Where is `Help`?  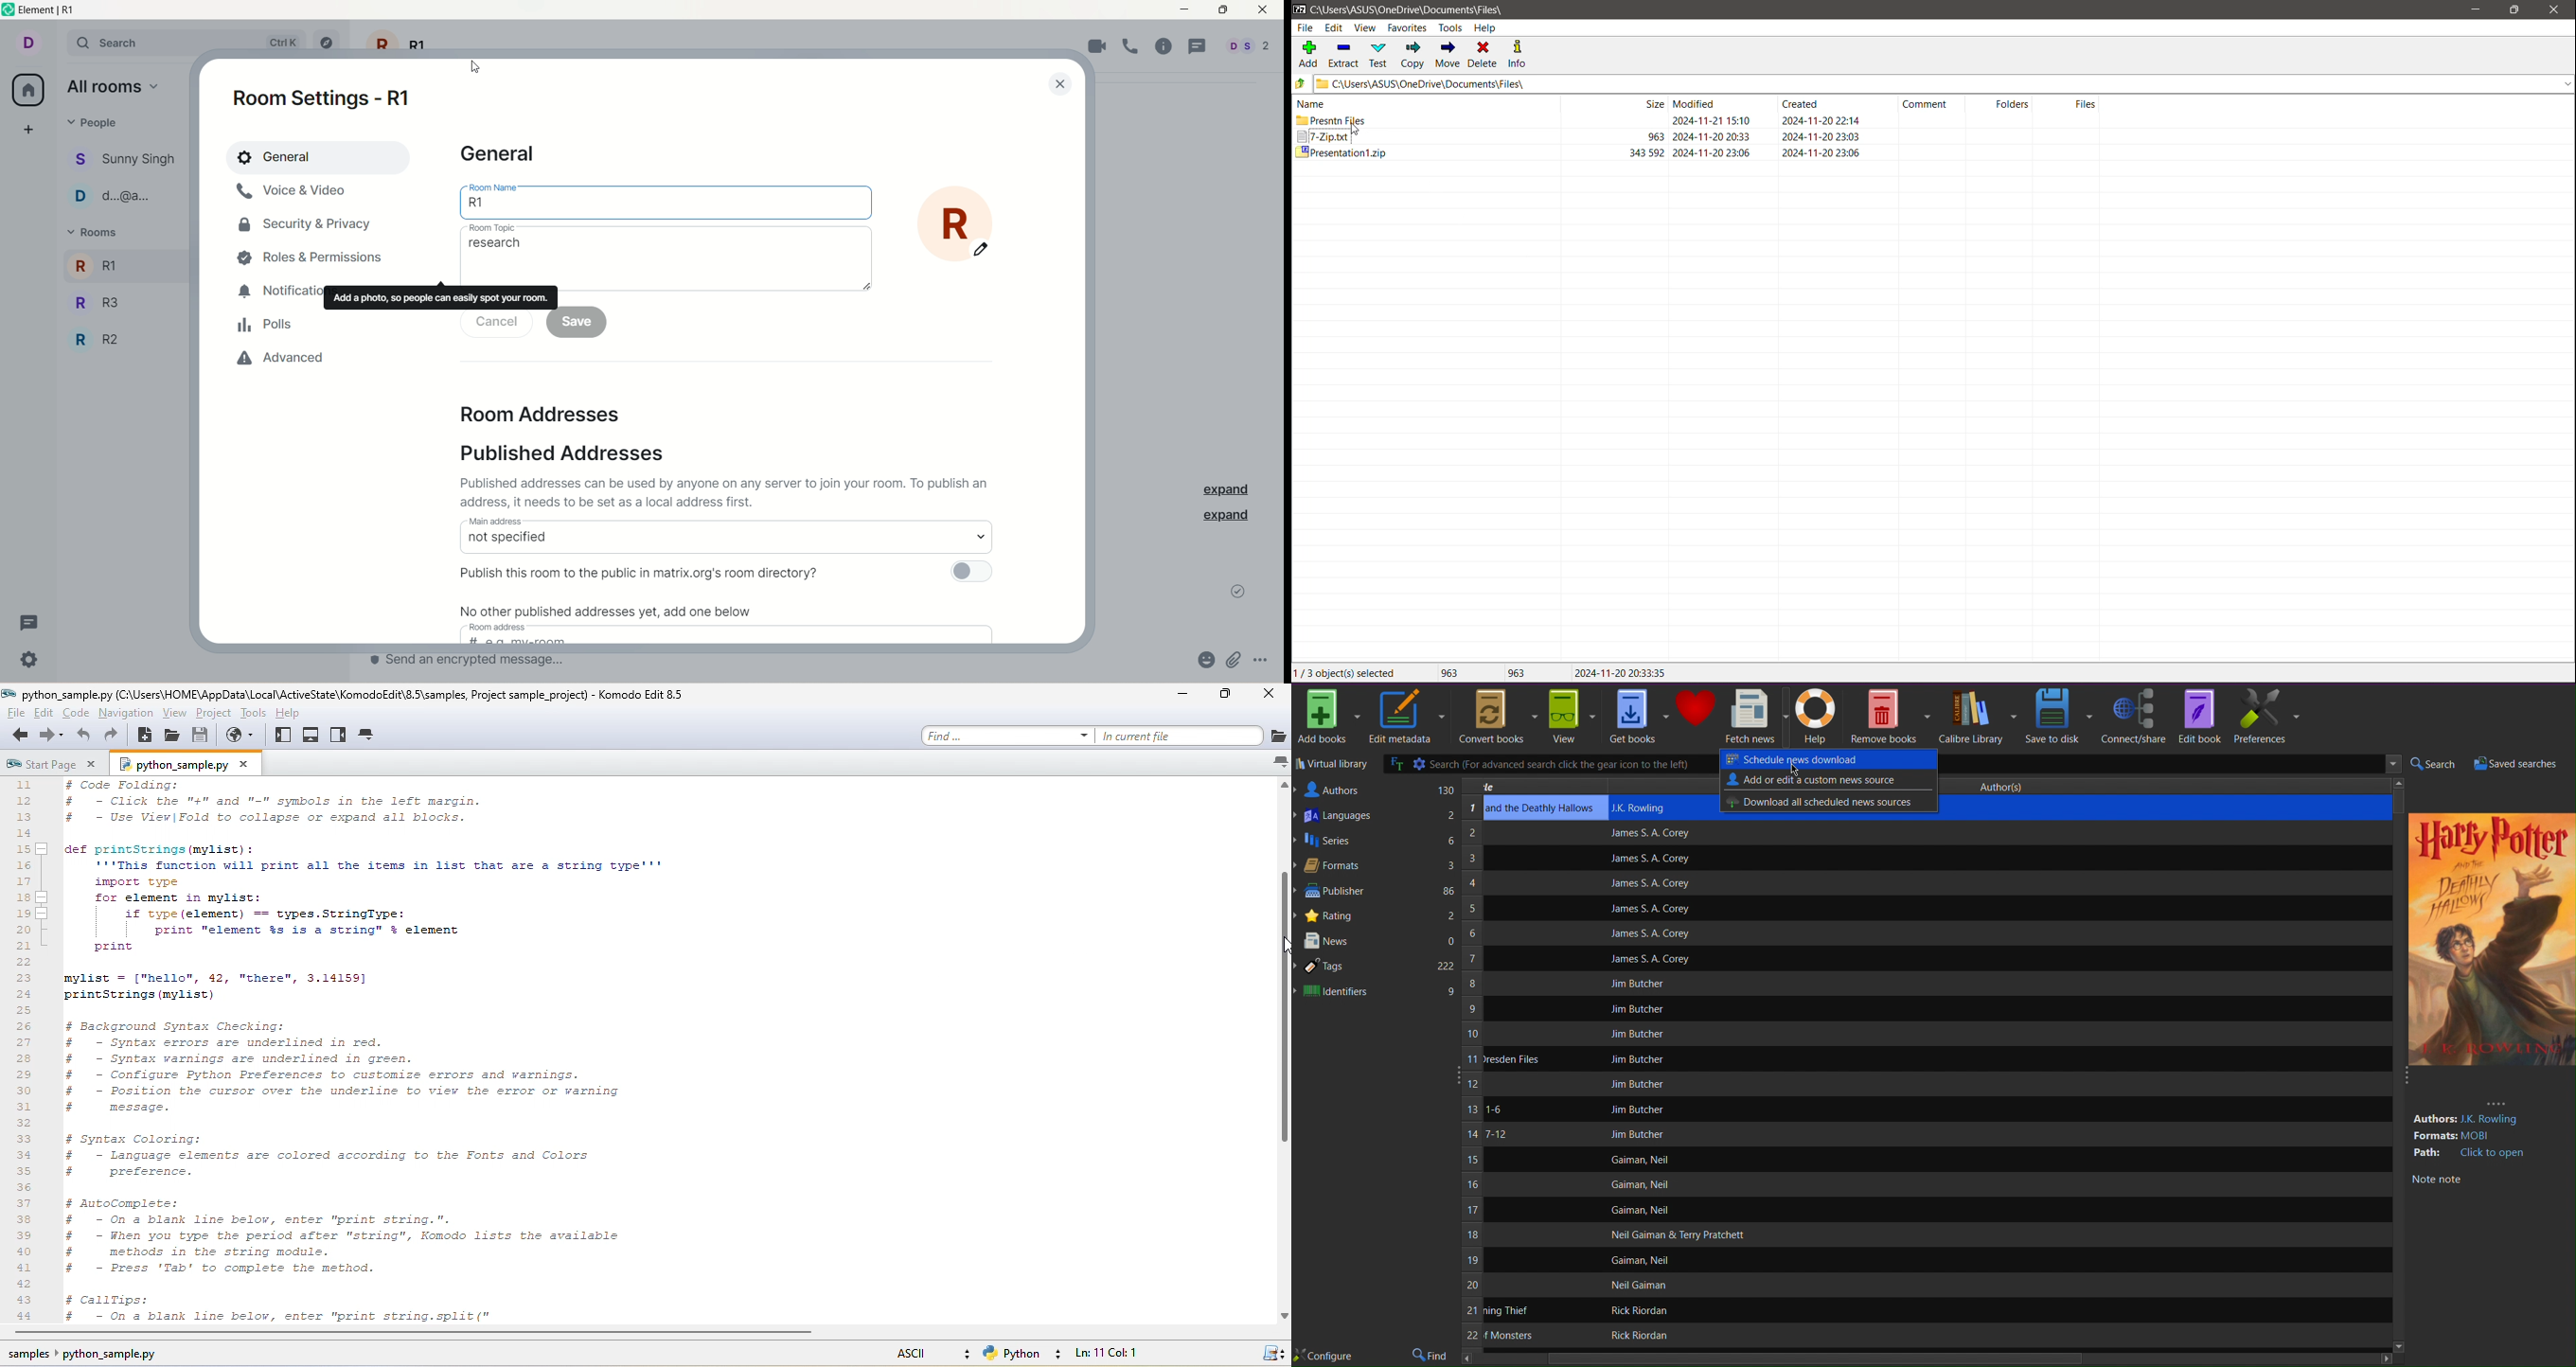 Help is located at coordinates (1819, 716).